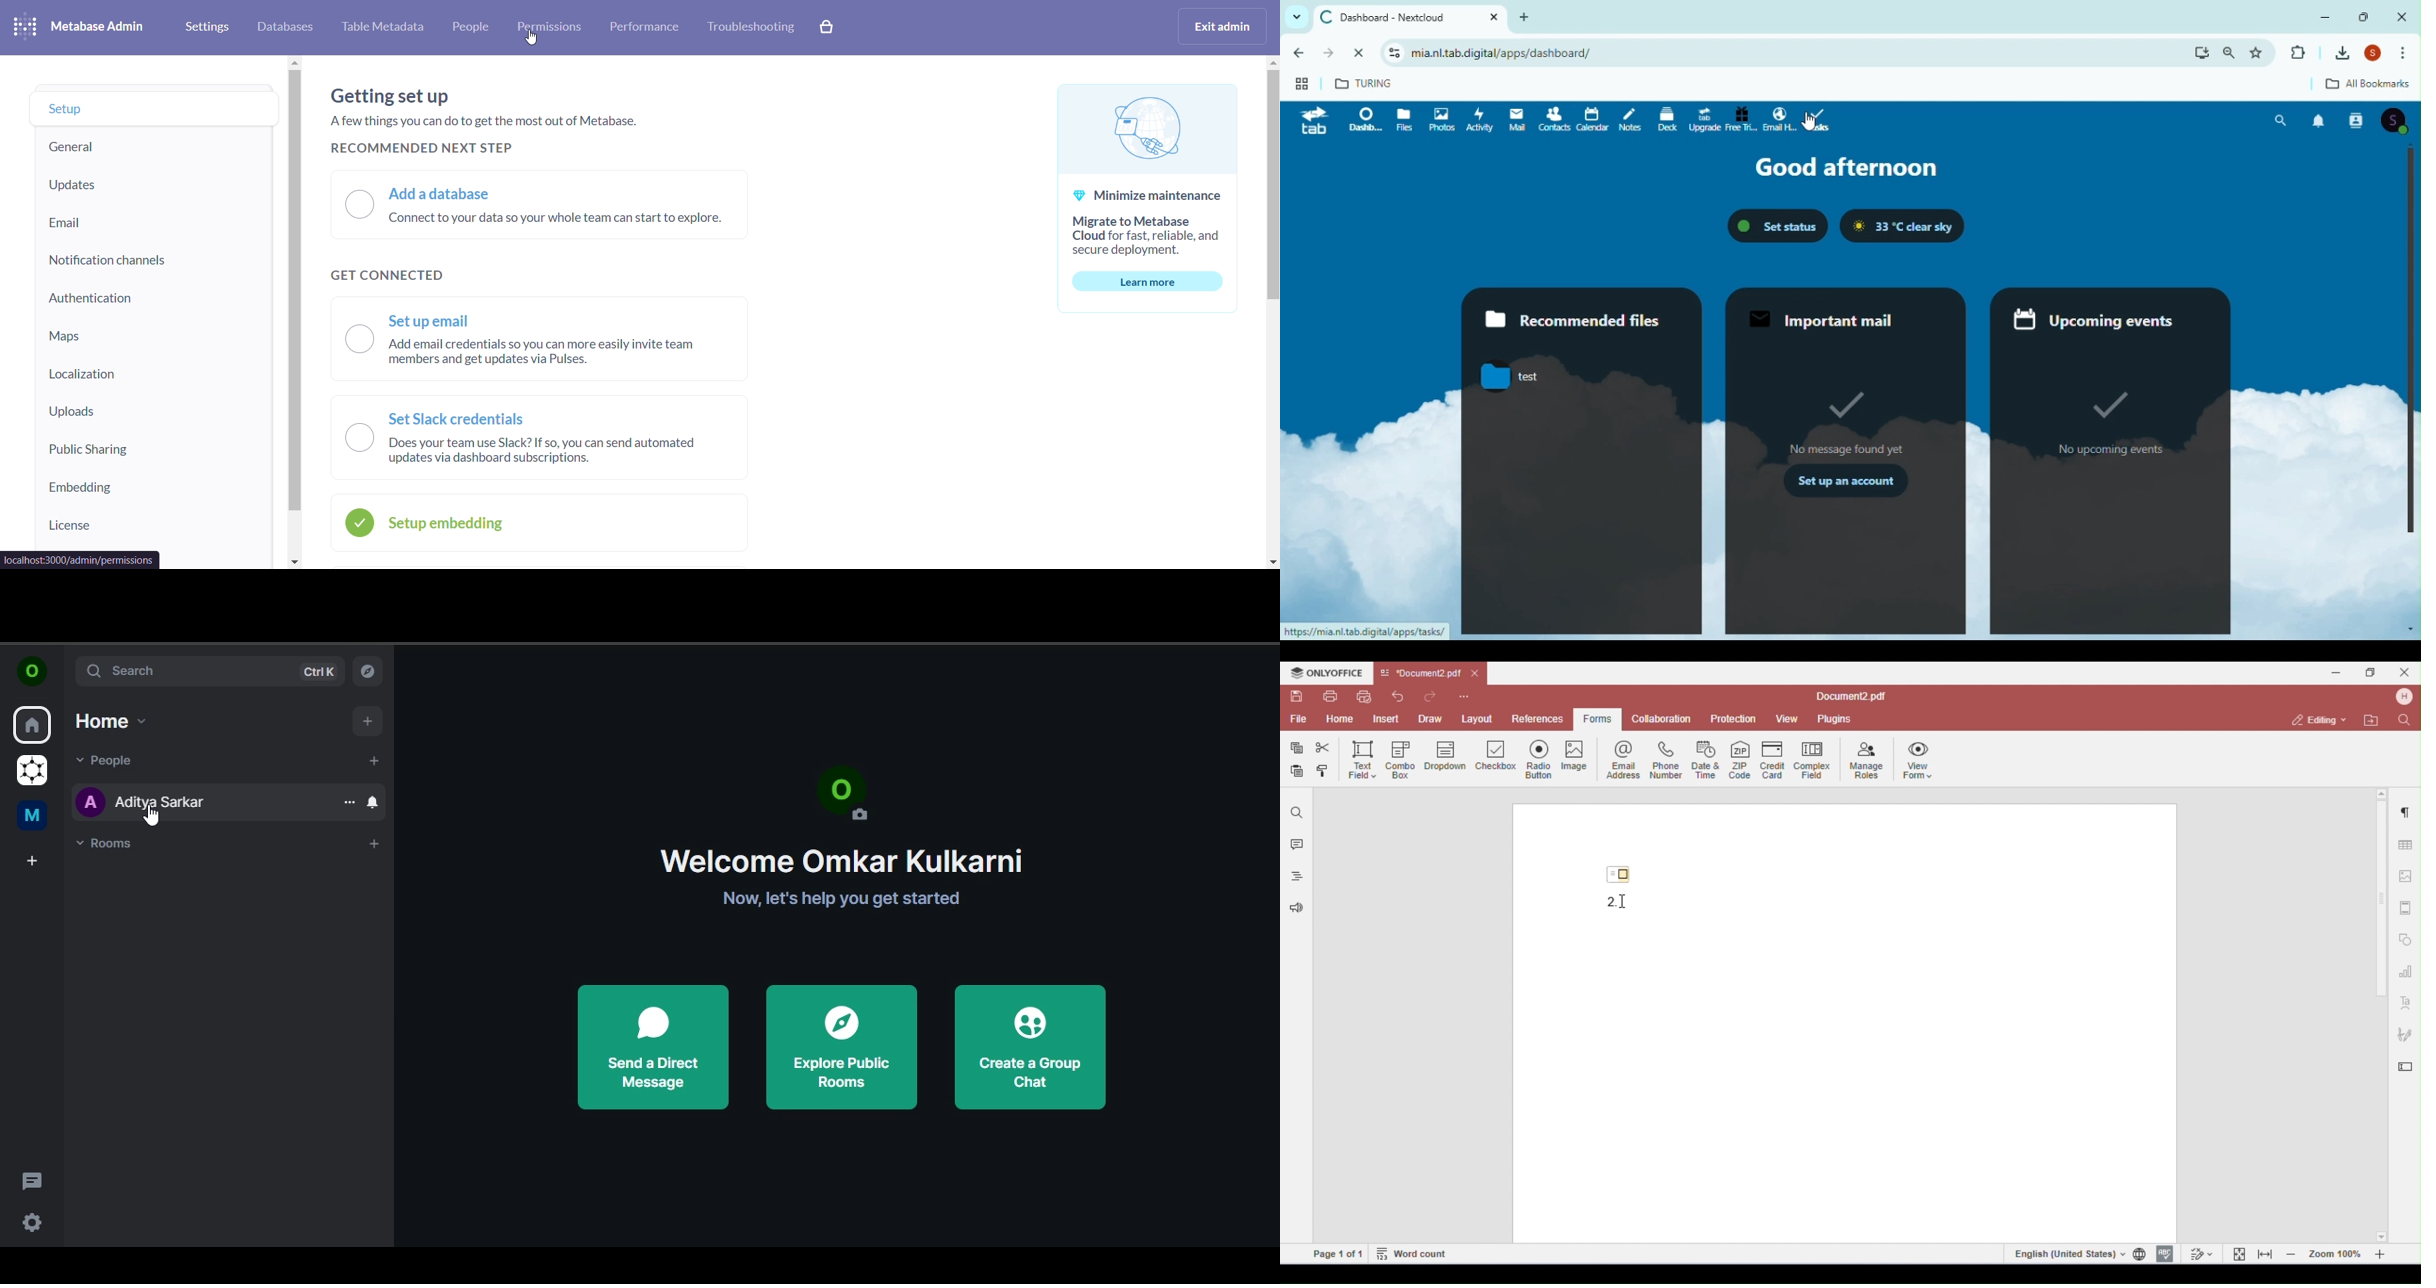 This screenshot has height=1288, width=2436. What do you see at coordinates (1842, 168) in the screenshot?
I see `Good afternoon` at bounding box center [1842, 168].